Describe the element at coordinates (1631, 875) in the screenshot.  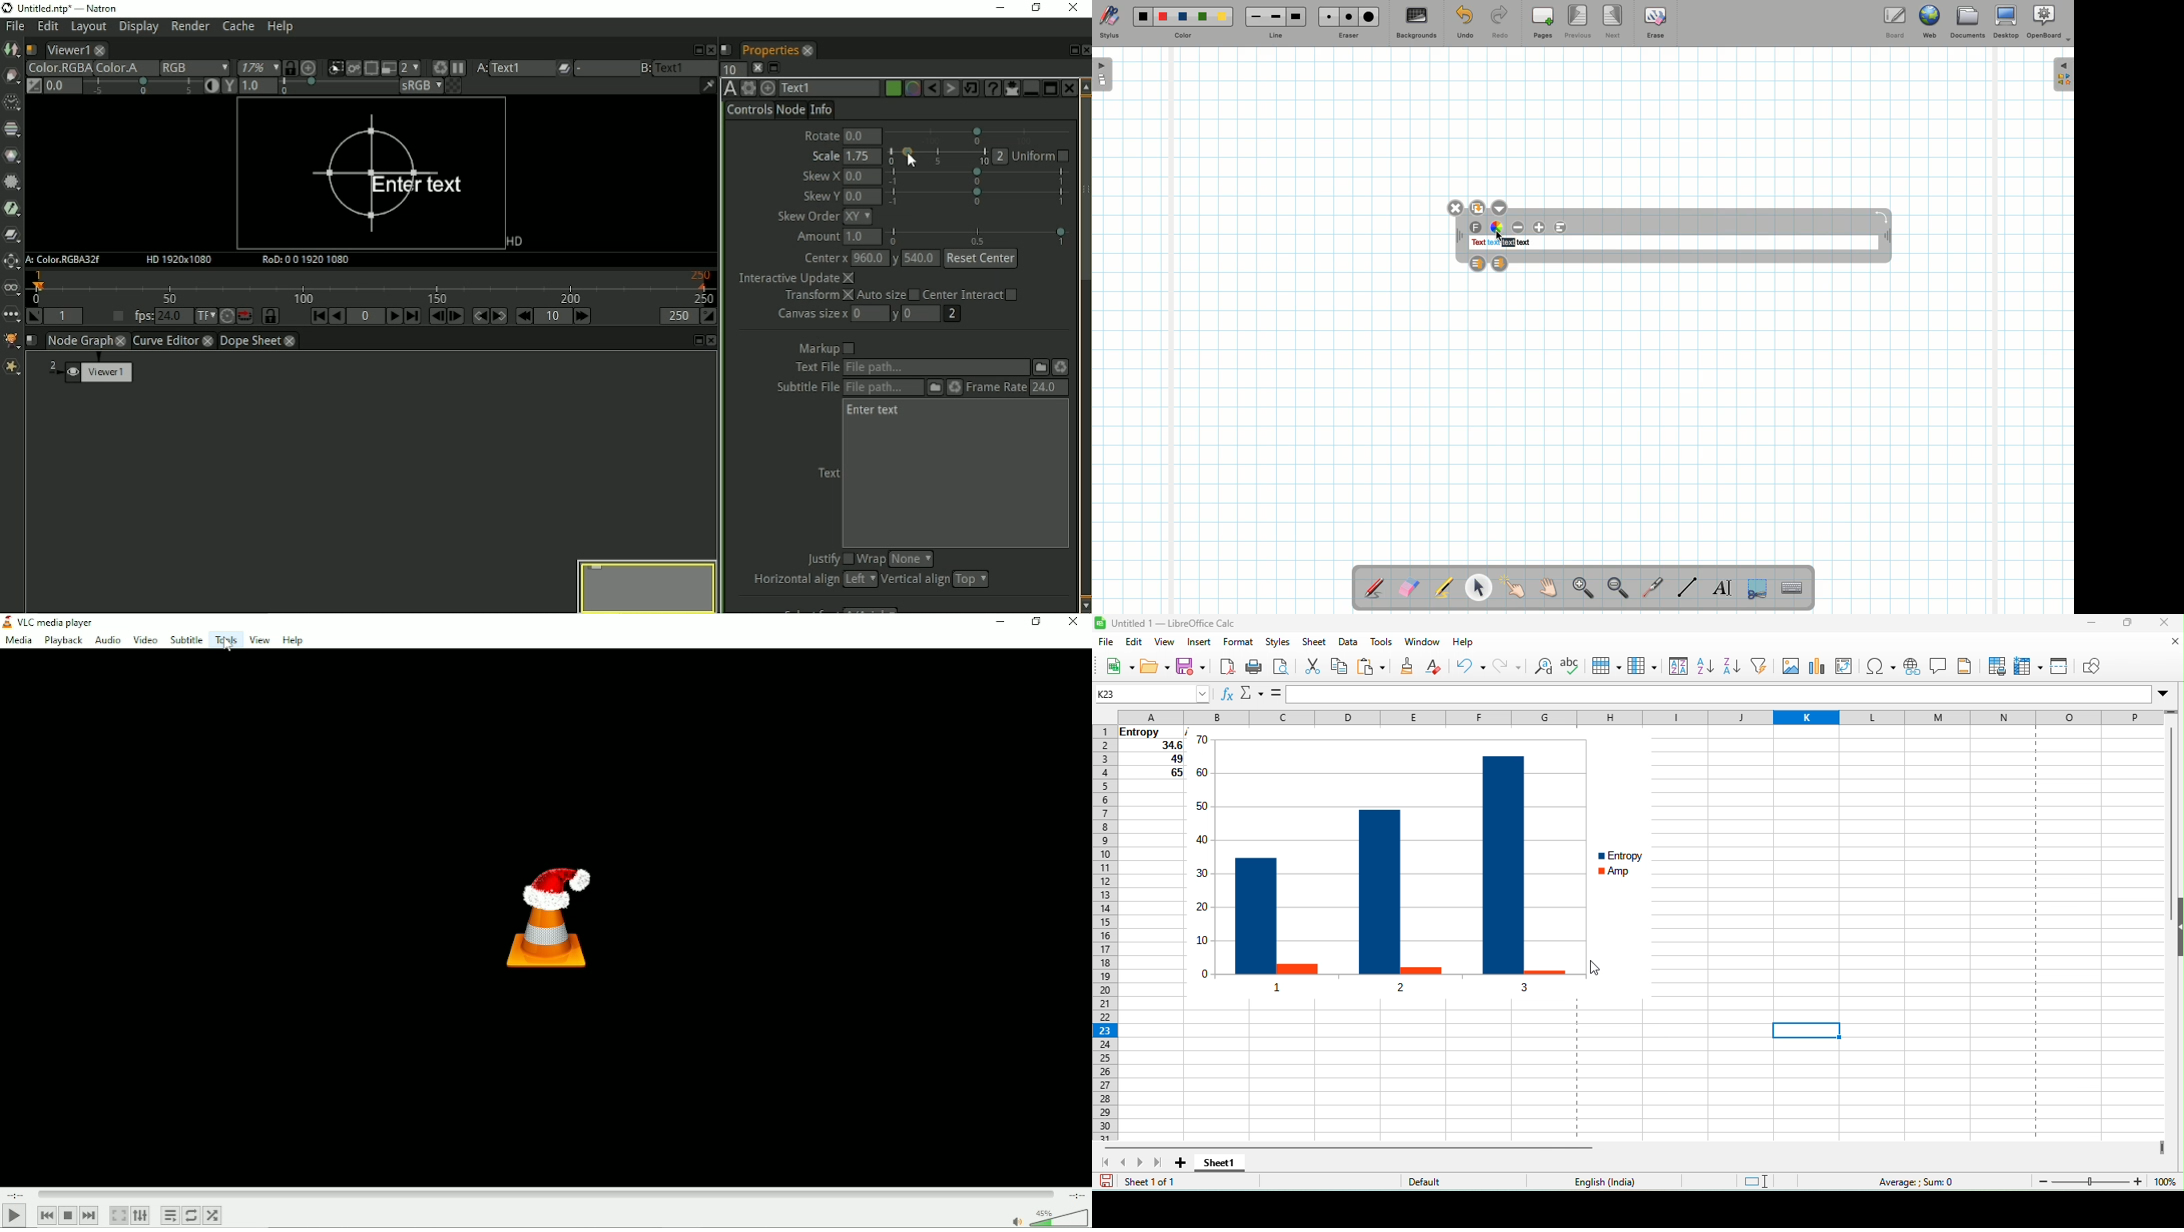
I see `amp` at that location.